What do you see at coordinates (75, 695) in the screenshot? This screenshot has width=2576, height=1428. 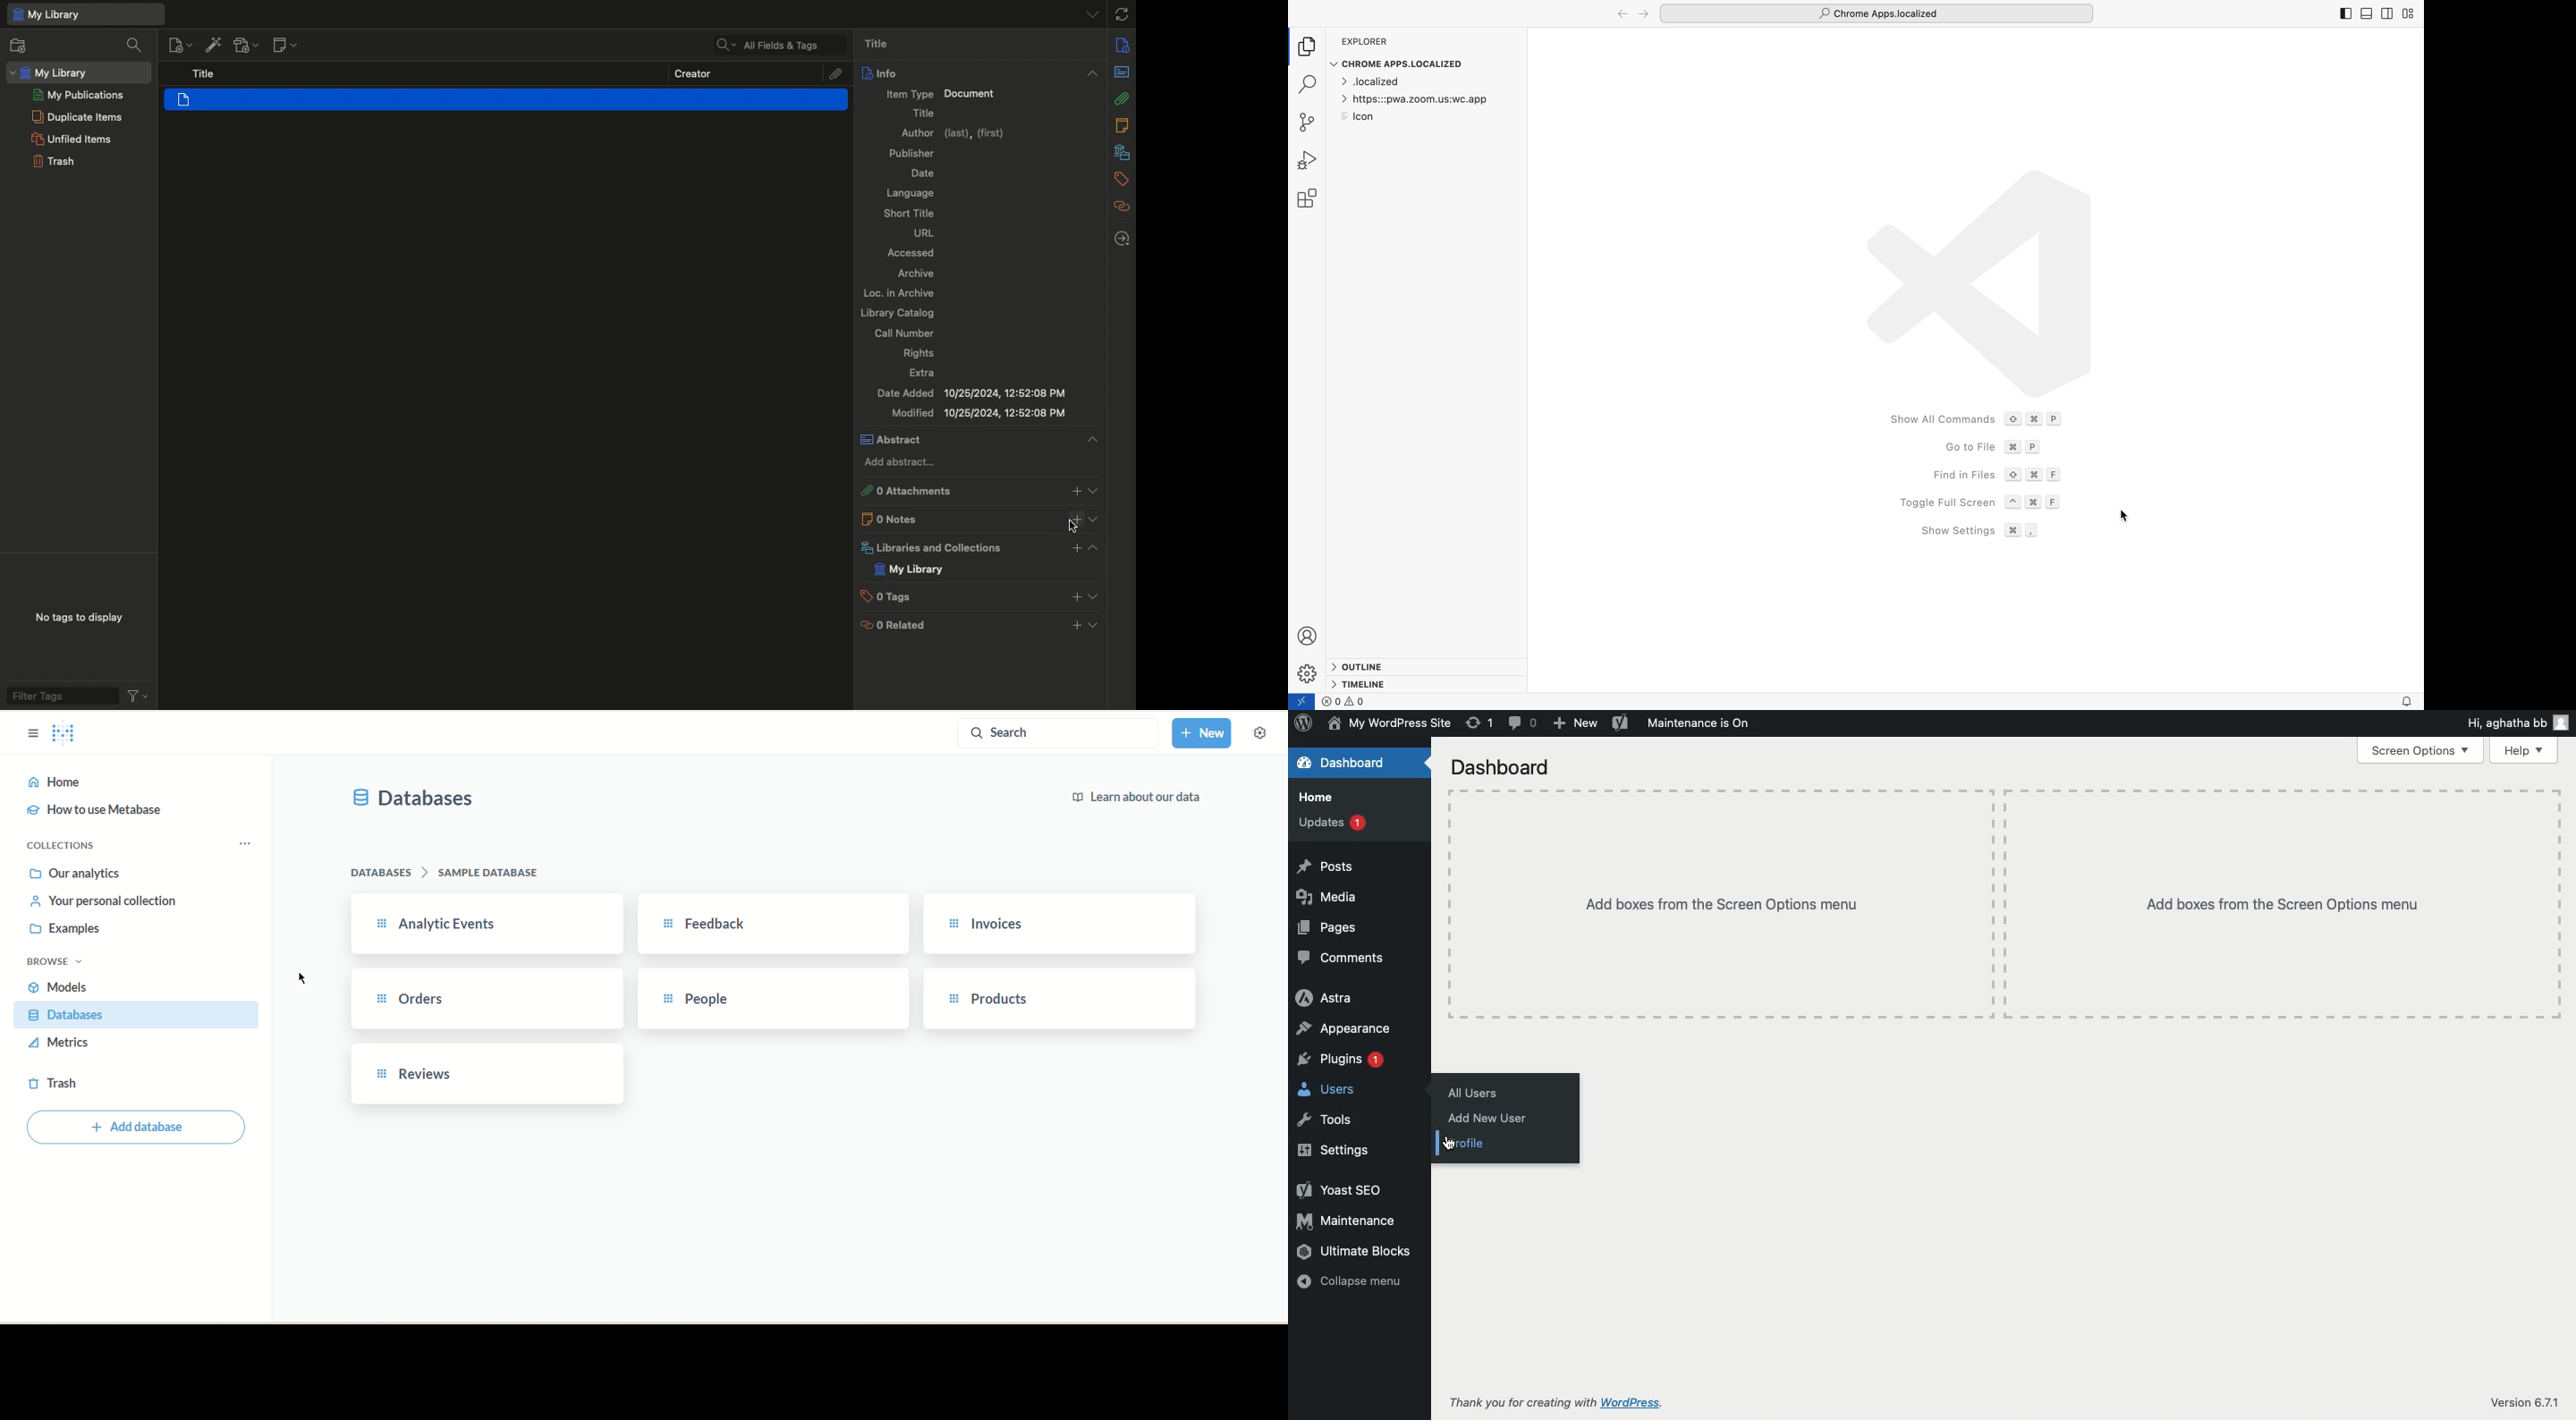 I see `Filter tags` at bounding box center [75, 695].